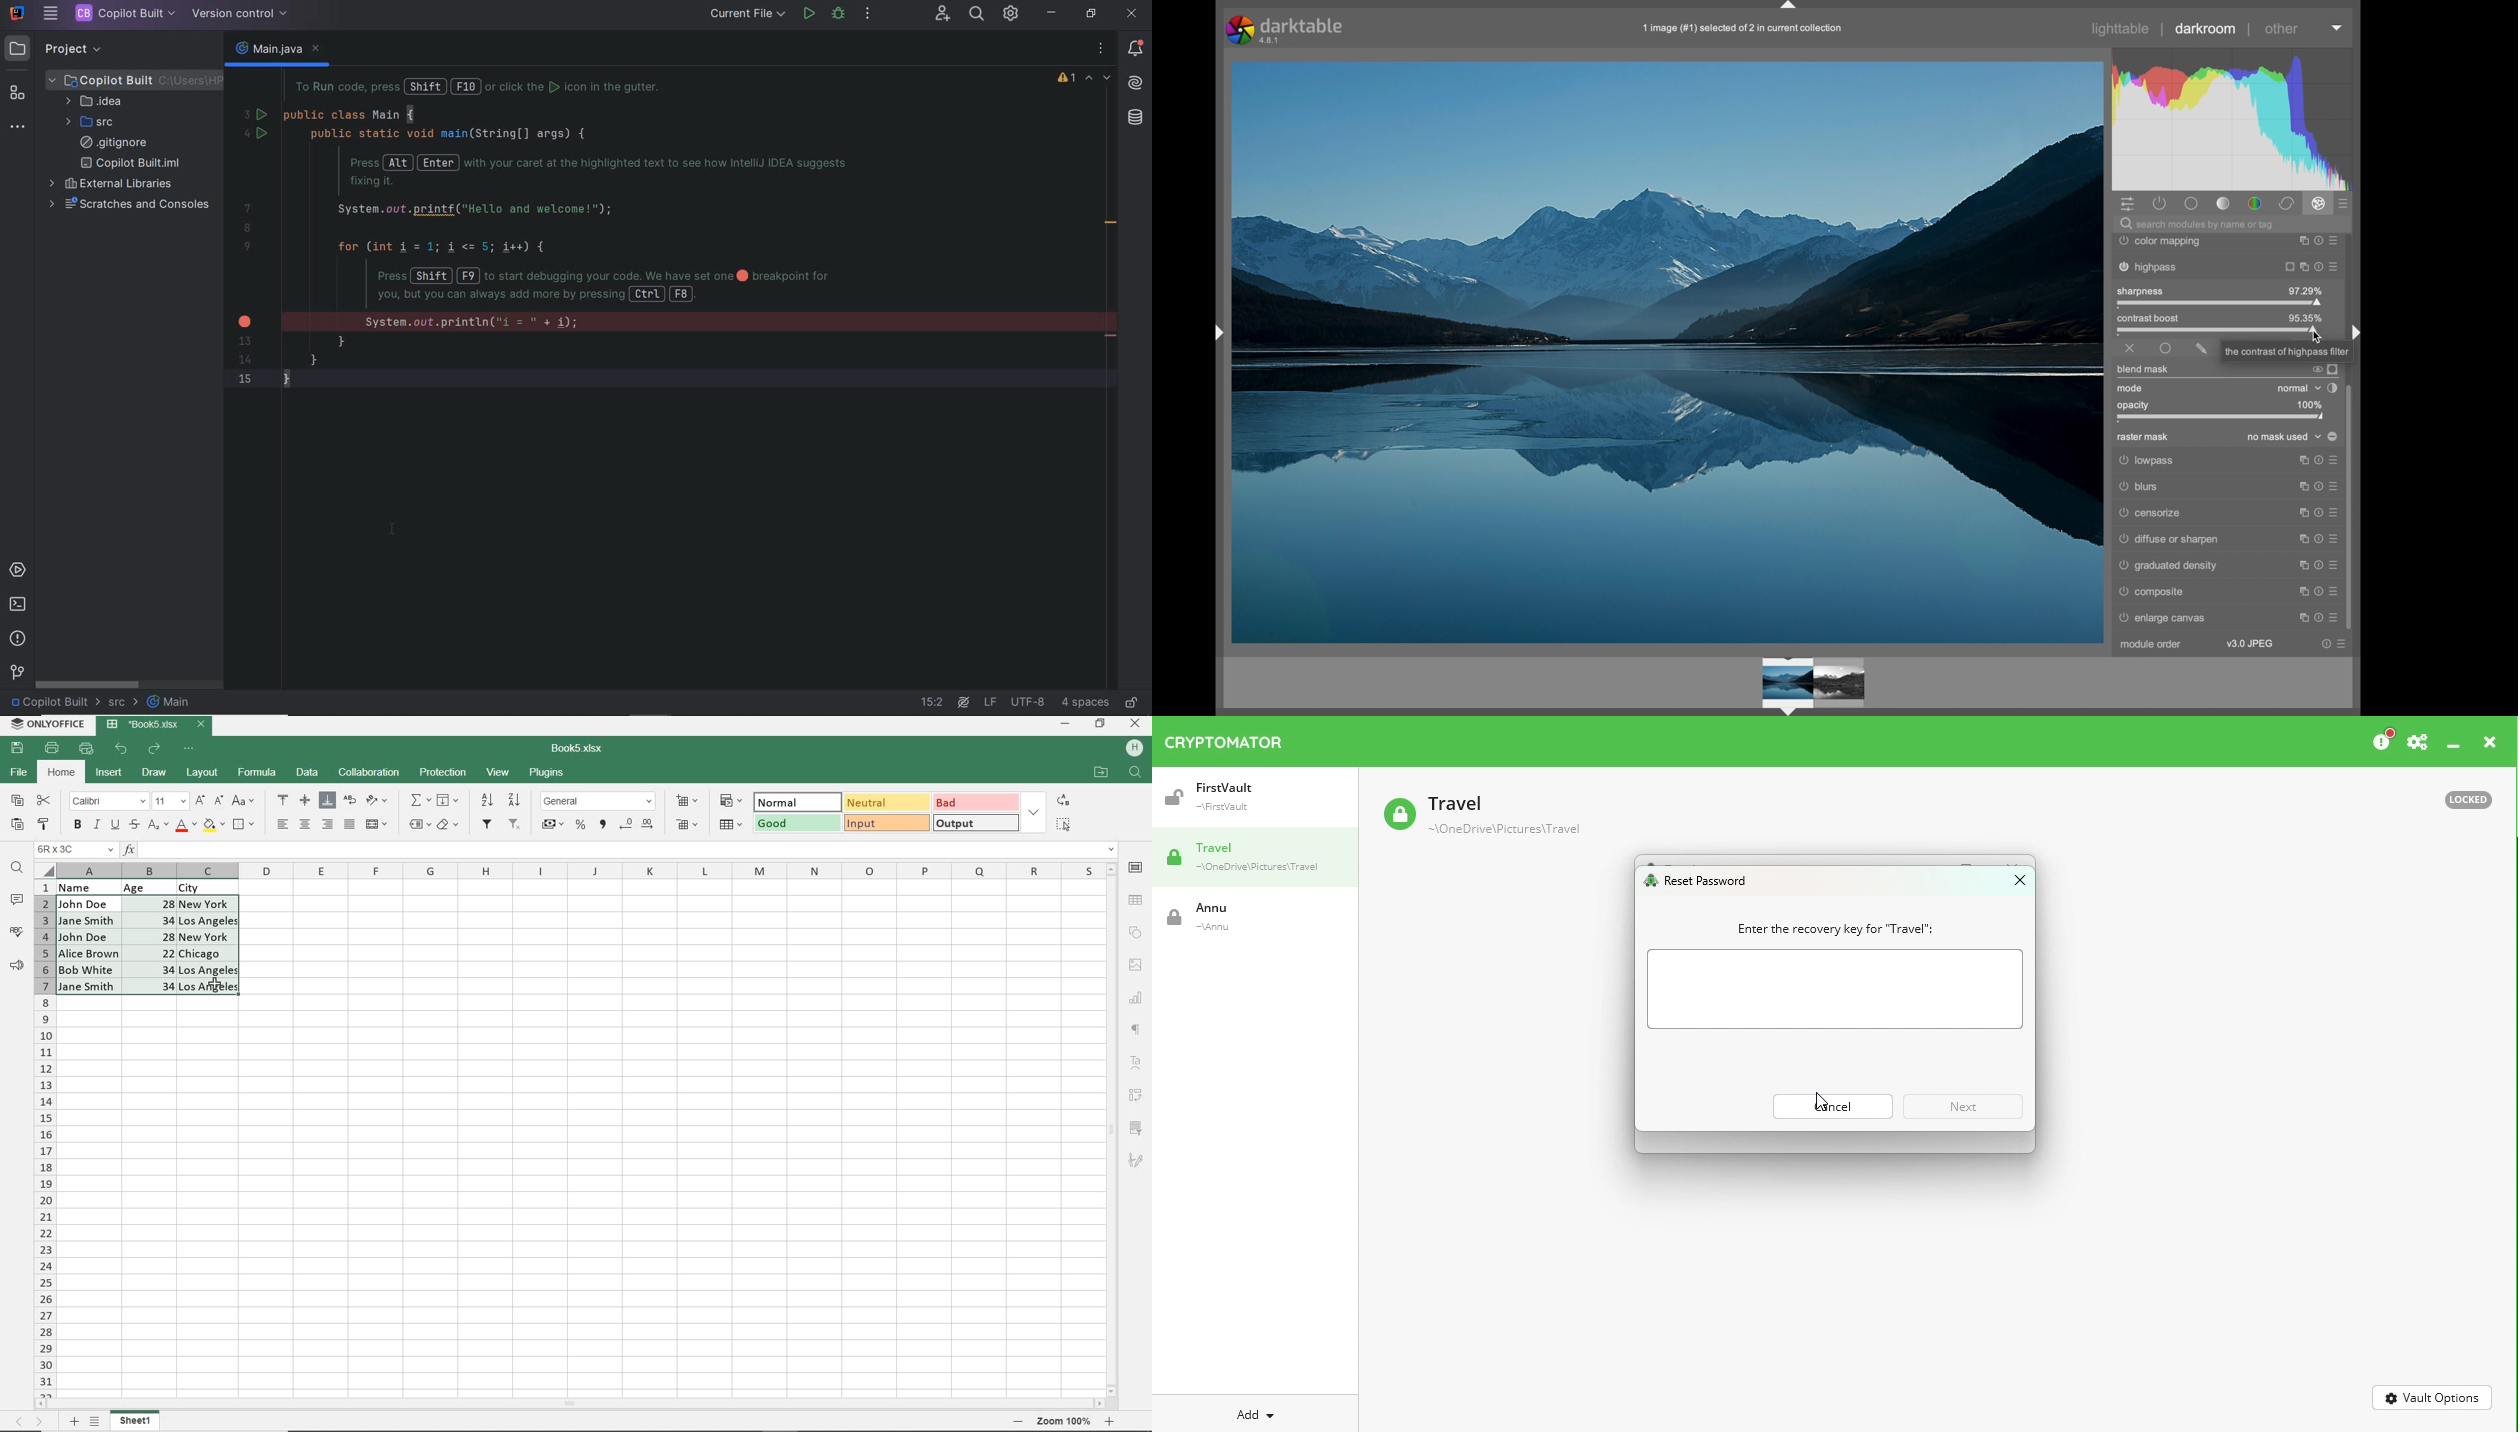  What do you see at coordinates (1068, 1421) in the screenshot?
I see `Zoom in or Zoom our` at bounding box center [1068, 1421].